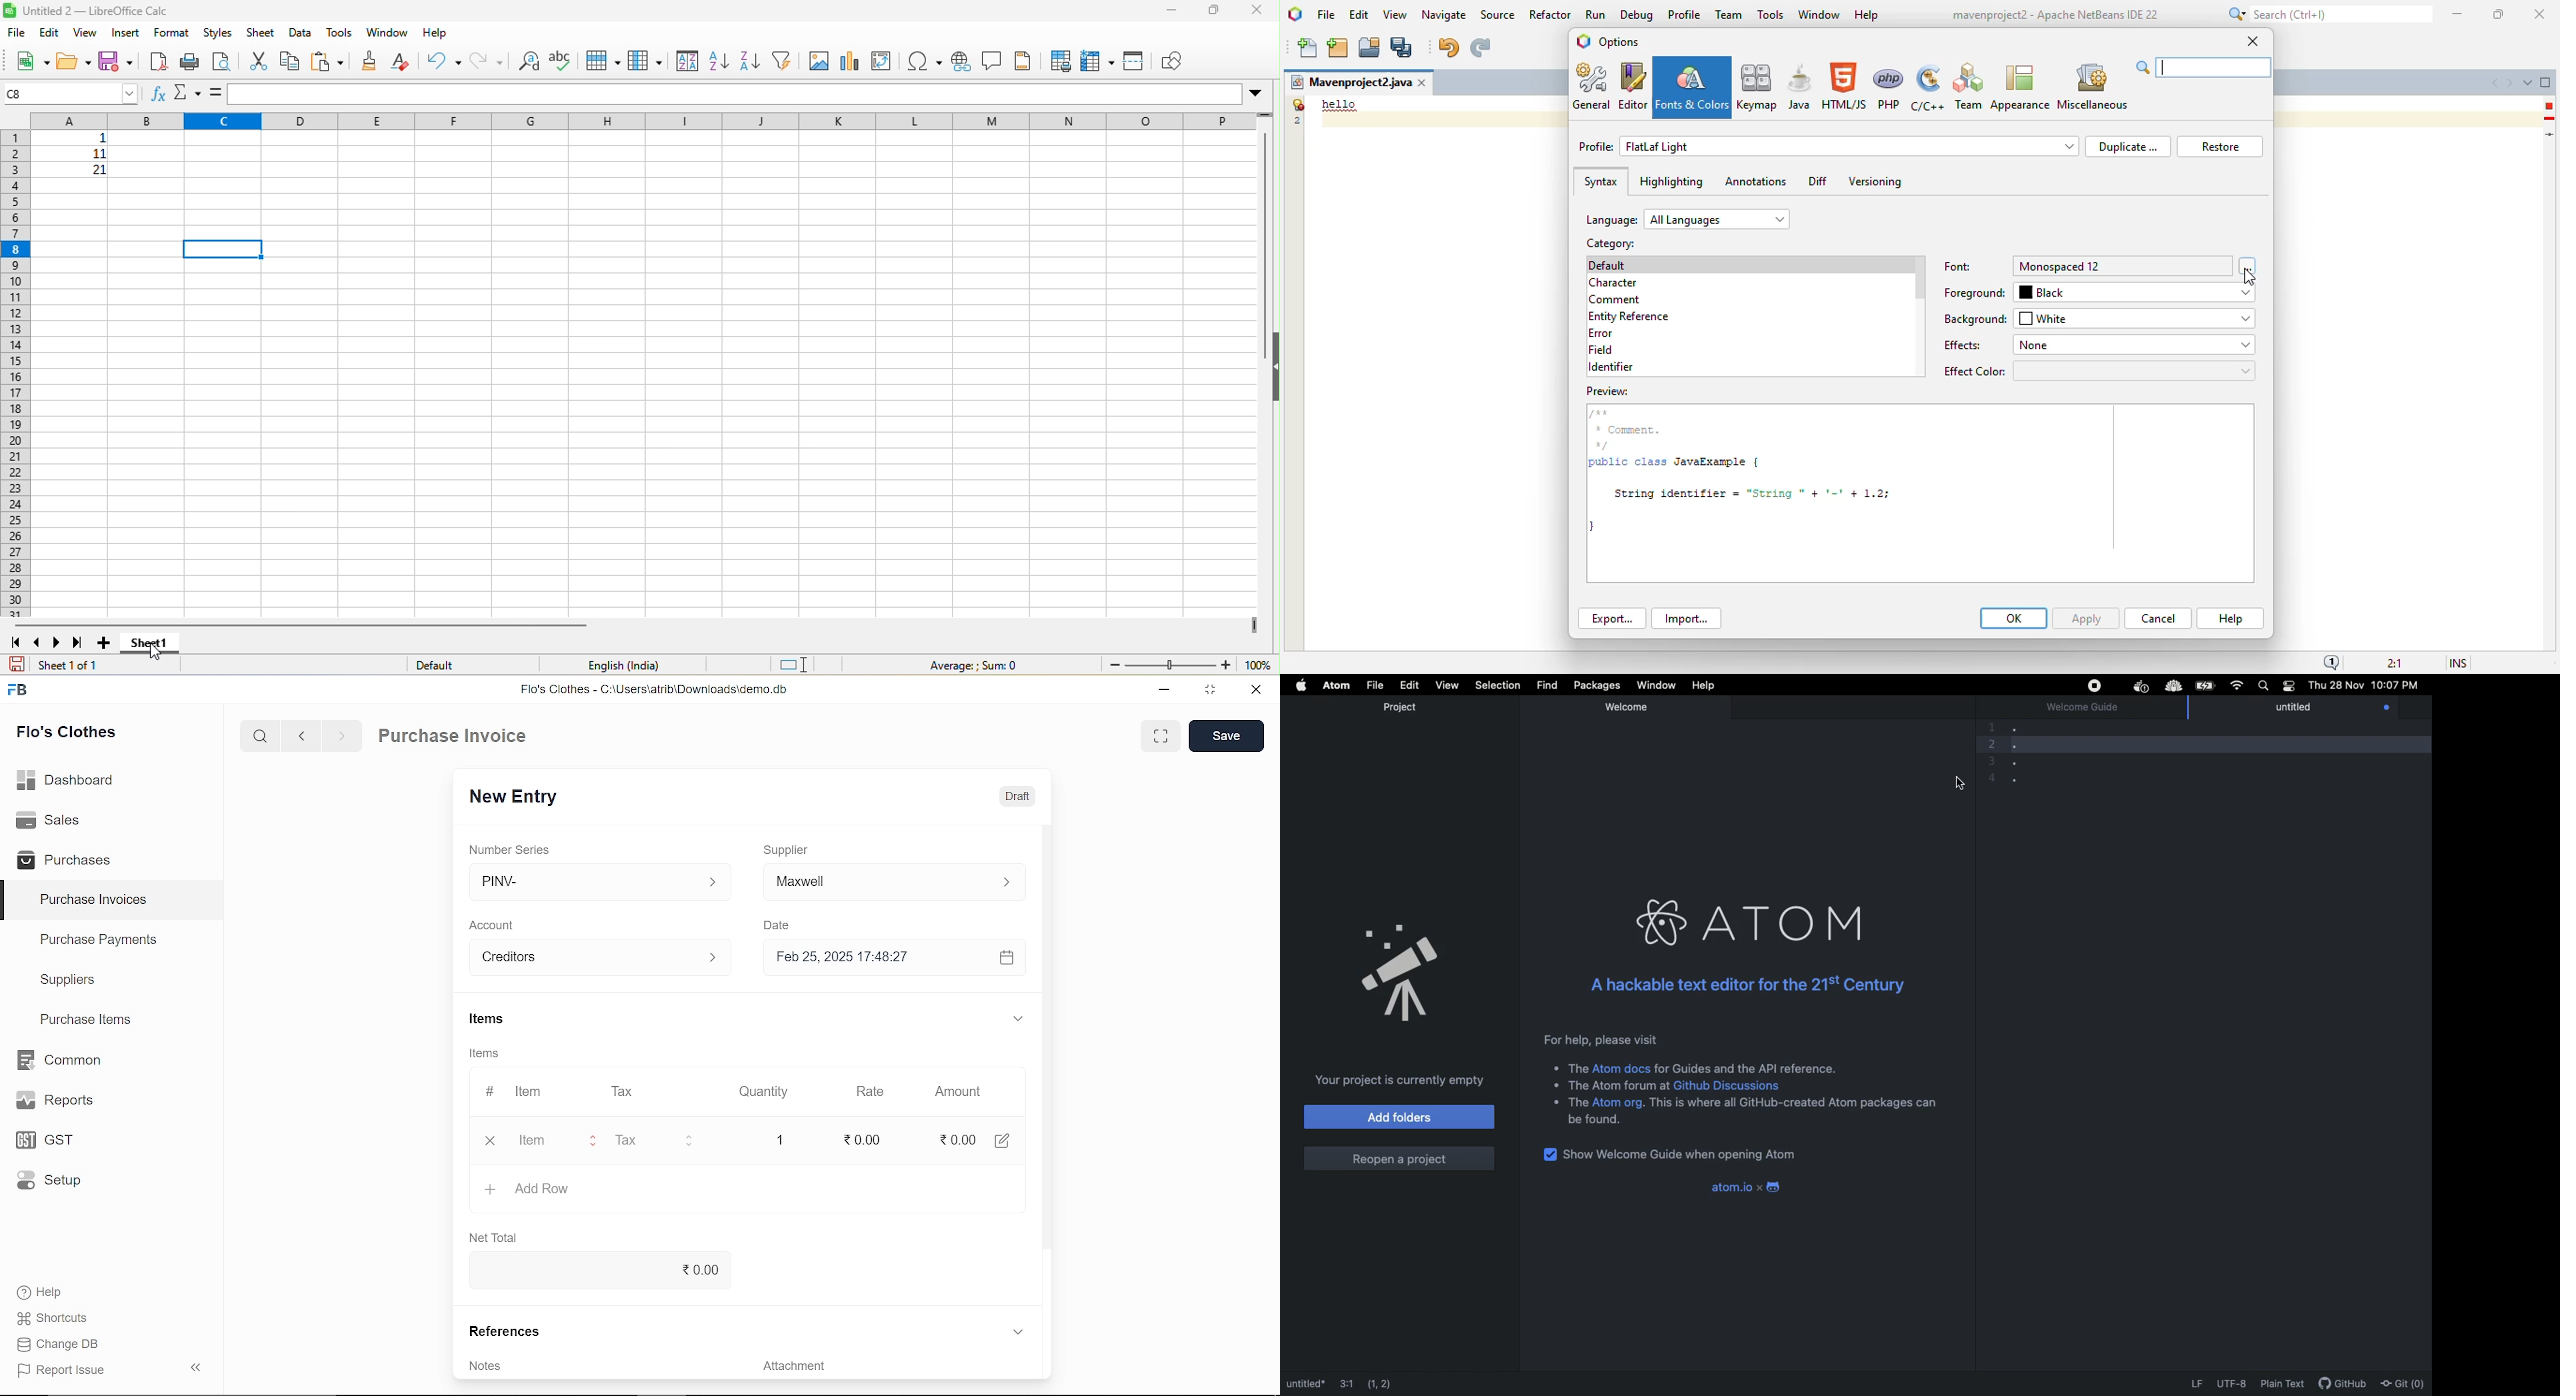 This screenshot has width=2576, height=1400. What do you see at coordinates (1304, 1381) in the screenshot?
I see `untitled*` at bounding box center [1304, 1381].